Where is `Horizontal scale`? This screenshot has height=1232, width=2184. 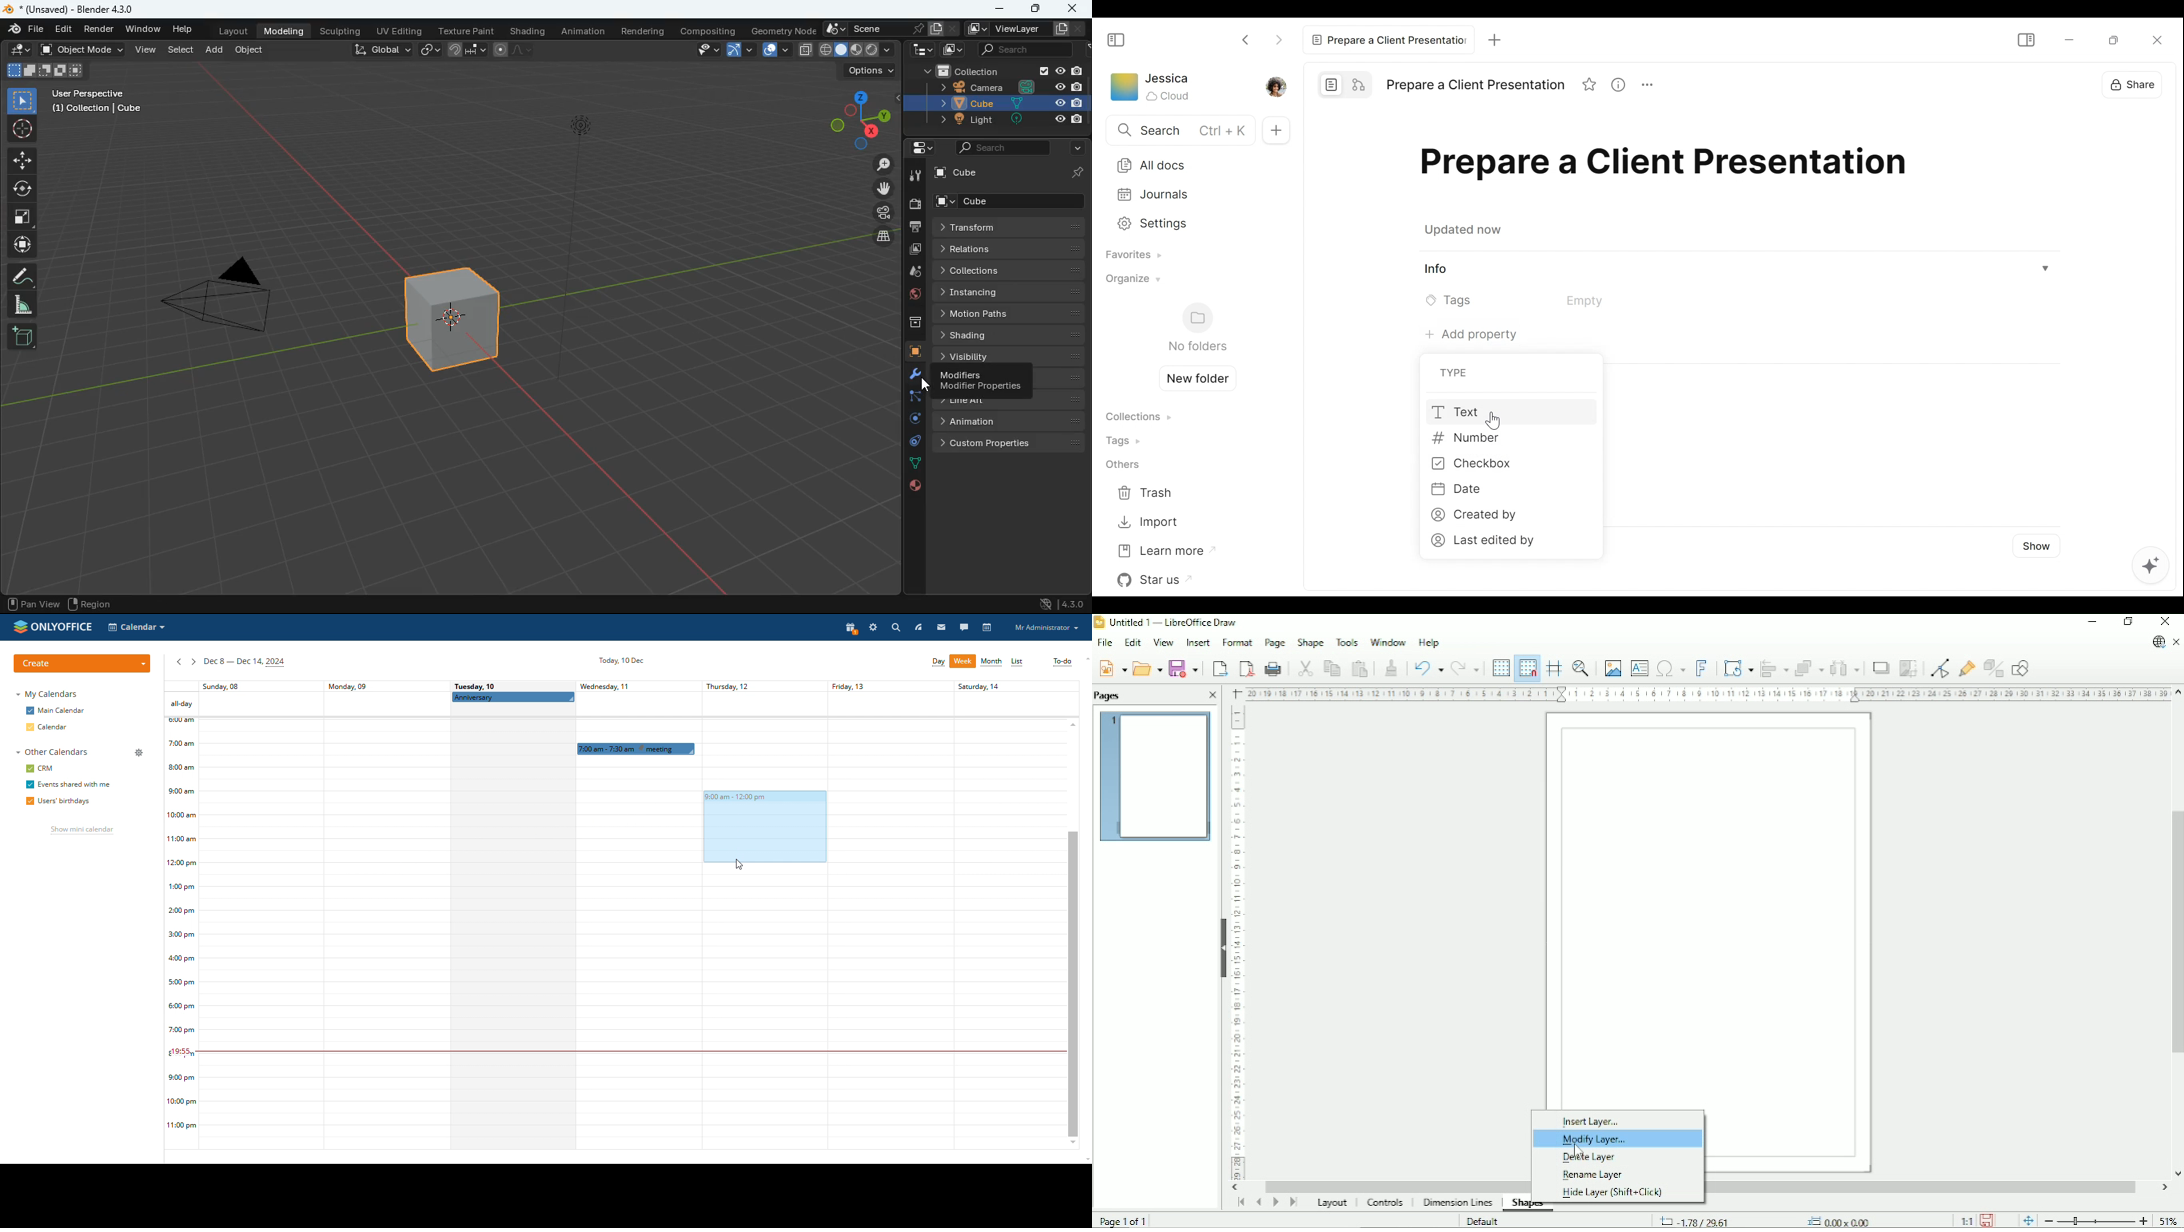 Horizontal scale is located at coordinates (1705, 695).